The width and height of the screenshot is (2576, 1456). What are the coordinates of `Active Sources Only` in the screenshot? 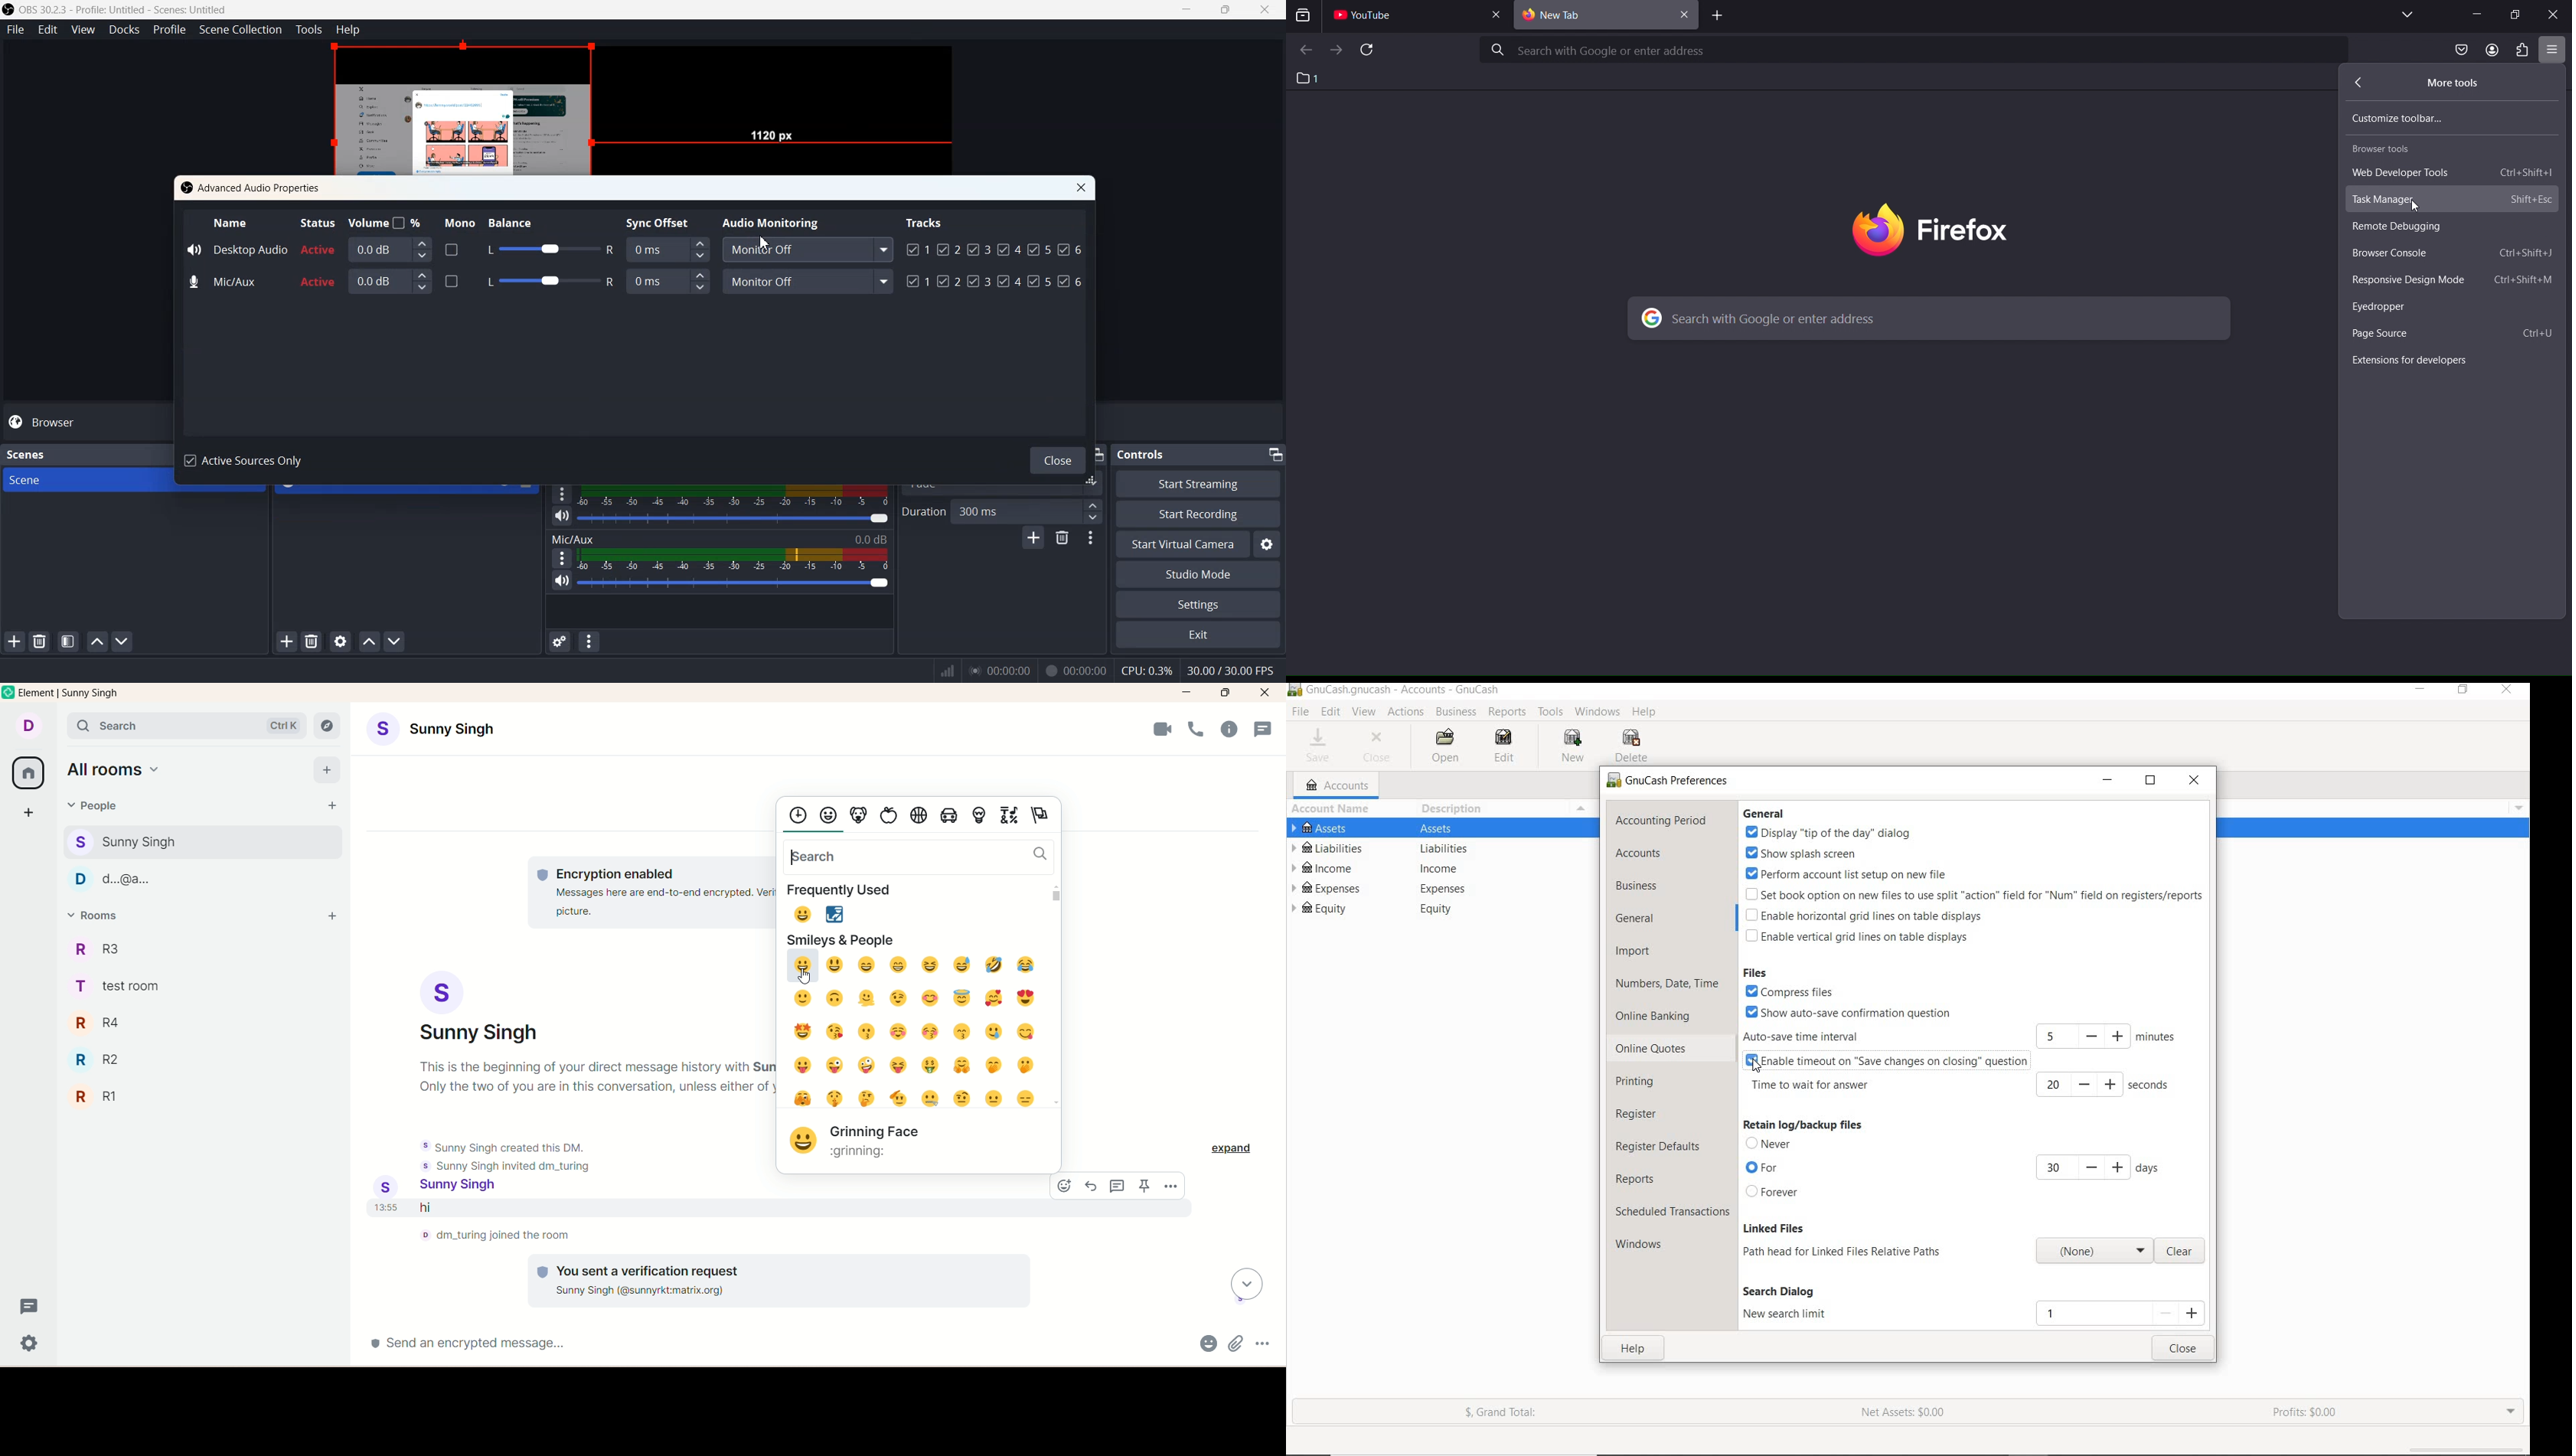 It's located at (247, 462).